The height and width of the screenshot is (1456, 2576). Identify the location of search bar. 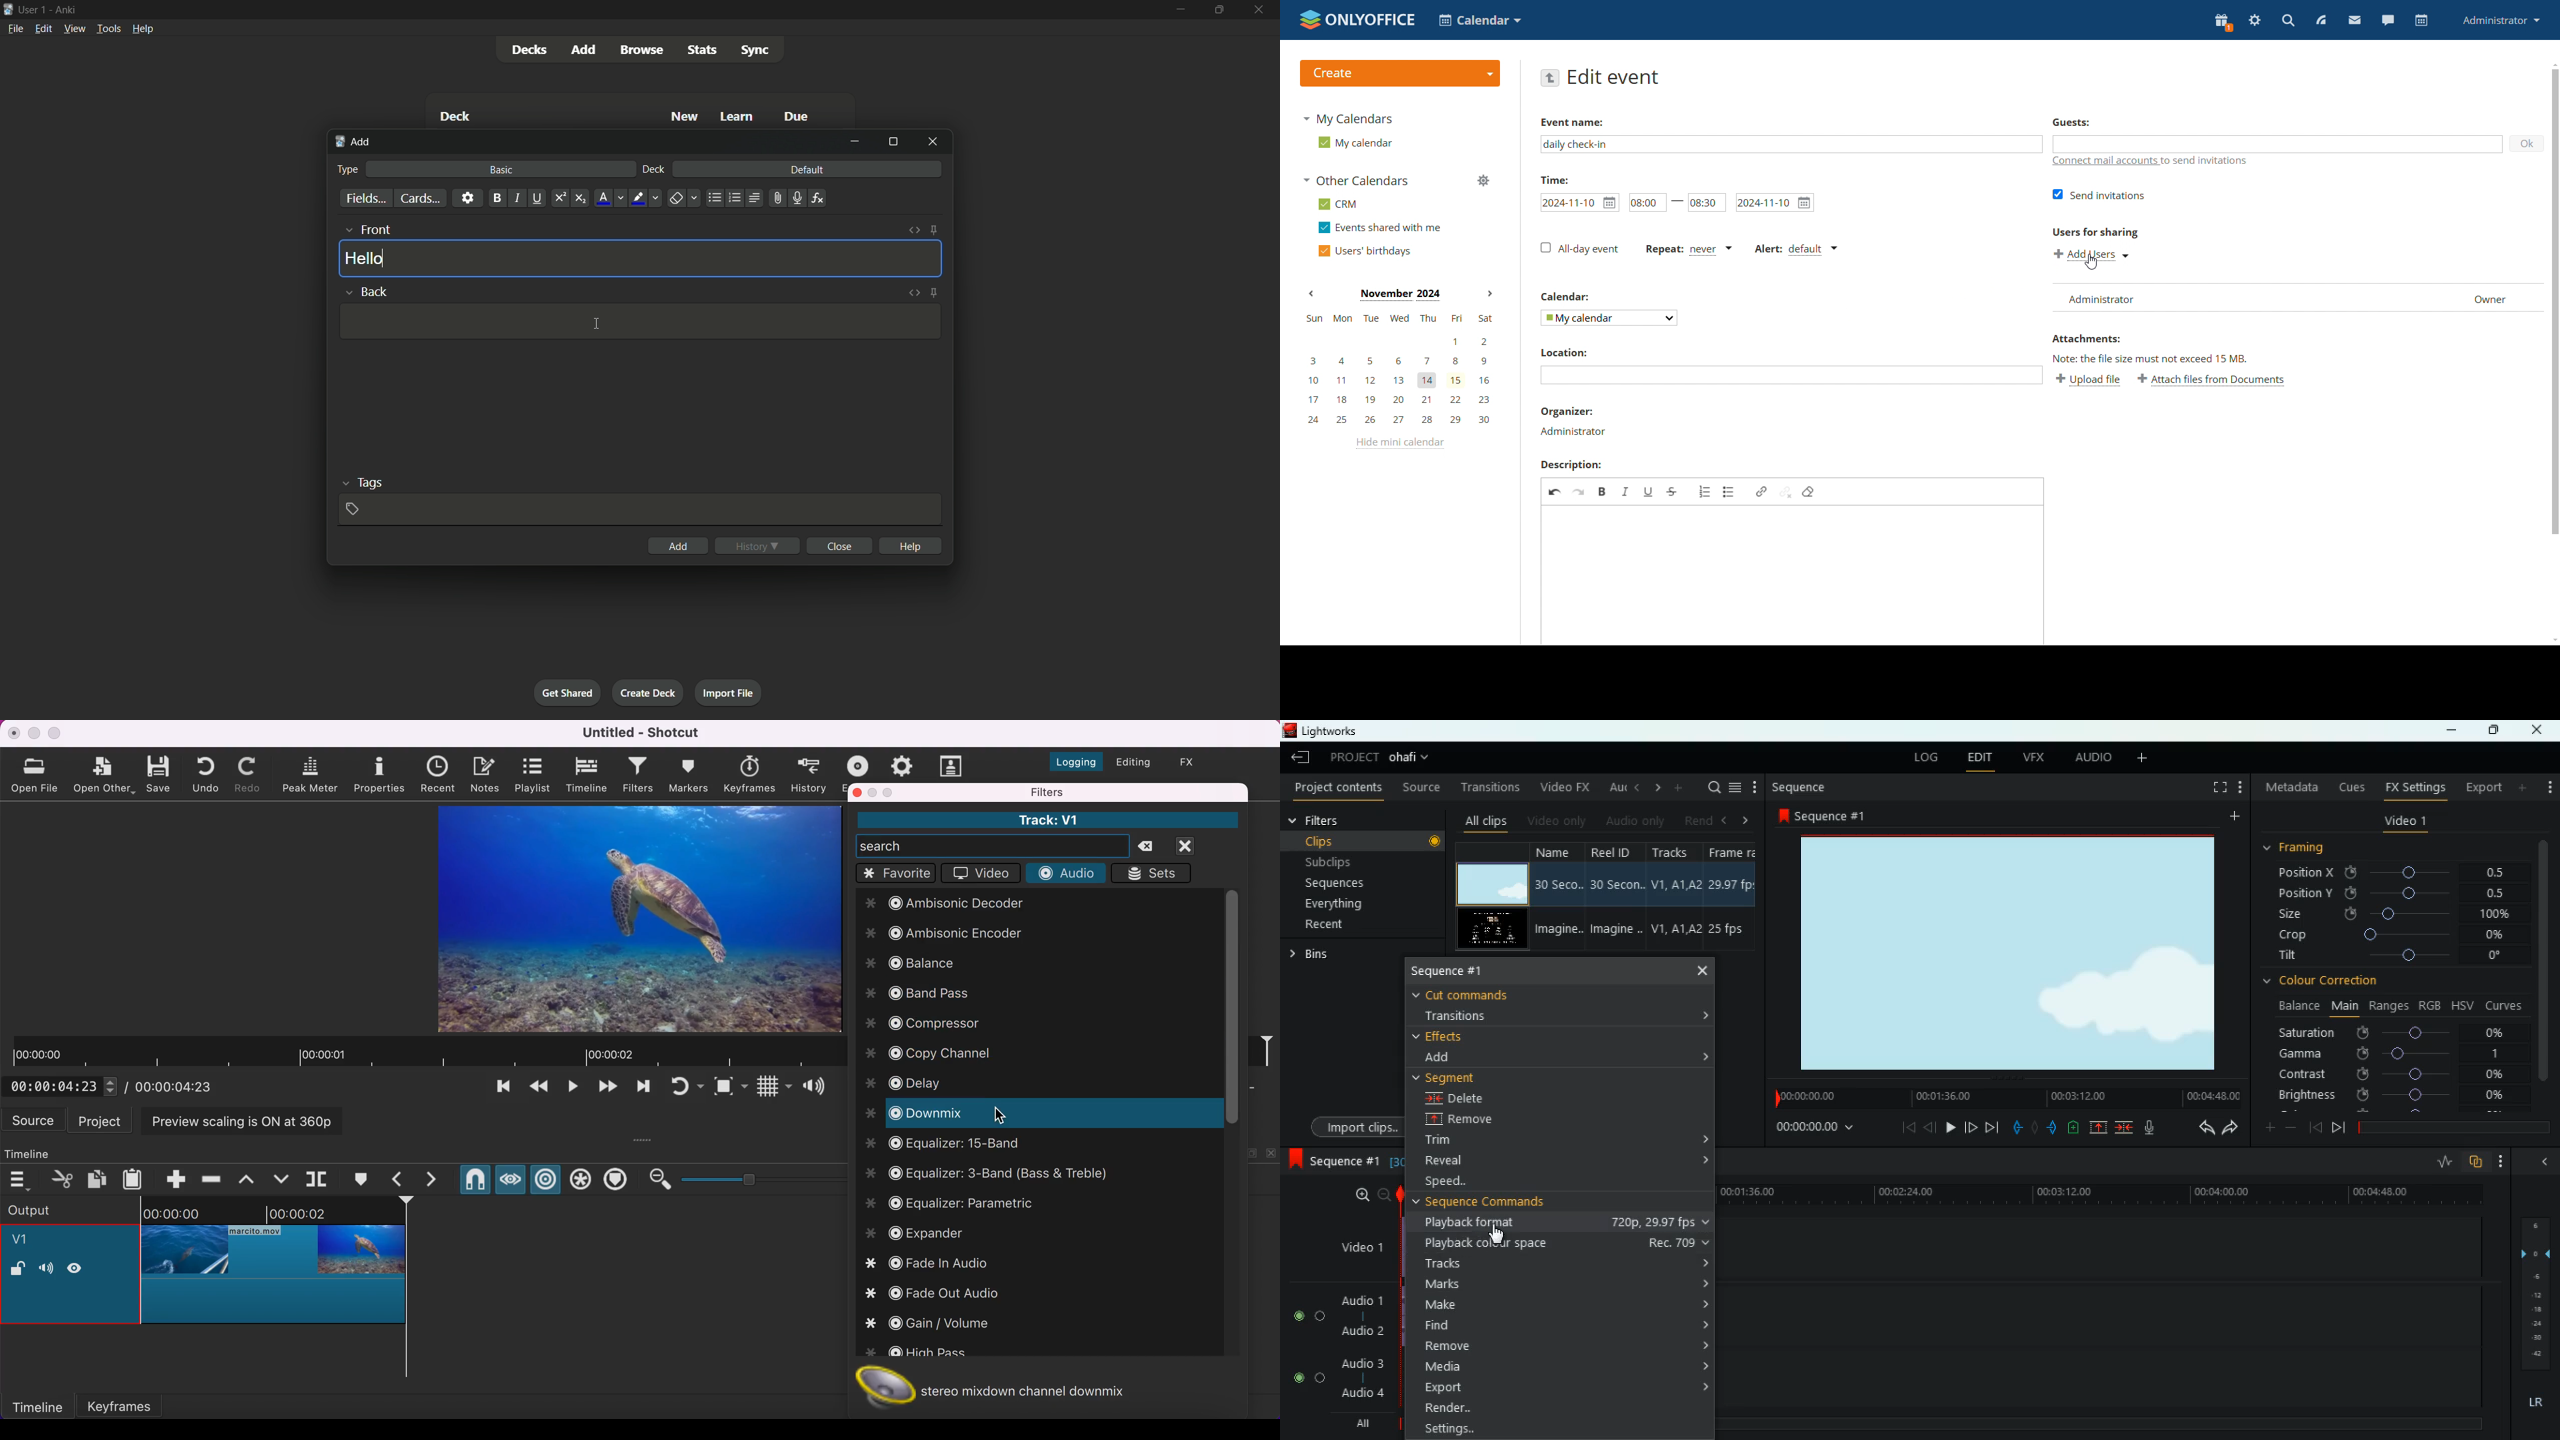
(993, 846).